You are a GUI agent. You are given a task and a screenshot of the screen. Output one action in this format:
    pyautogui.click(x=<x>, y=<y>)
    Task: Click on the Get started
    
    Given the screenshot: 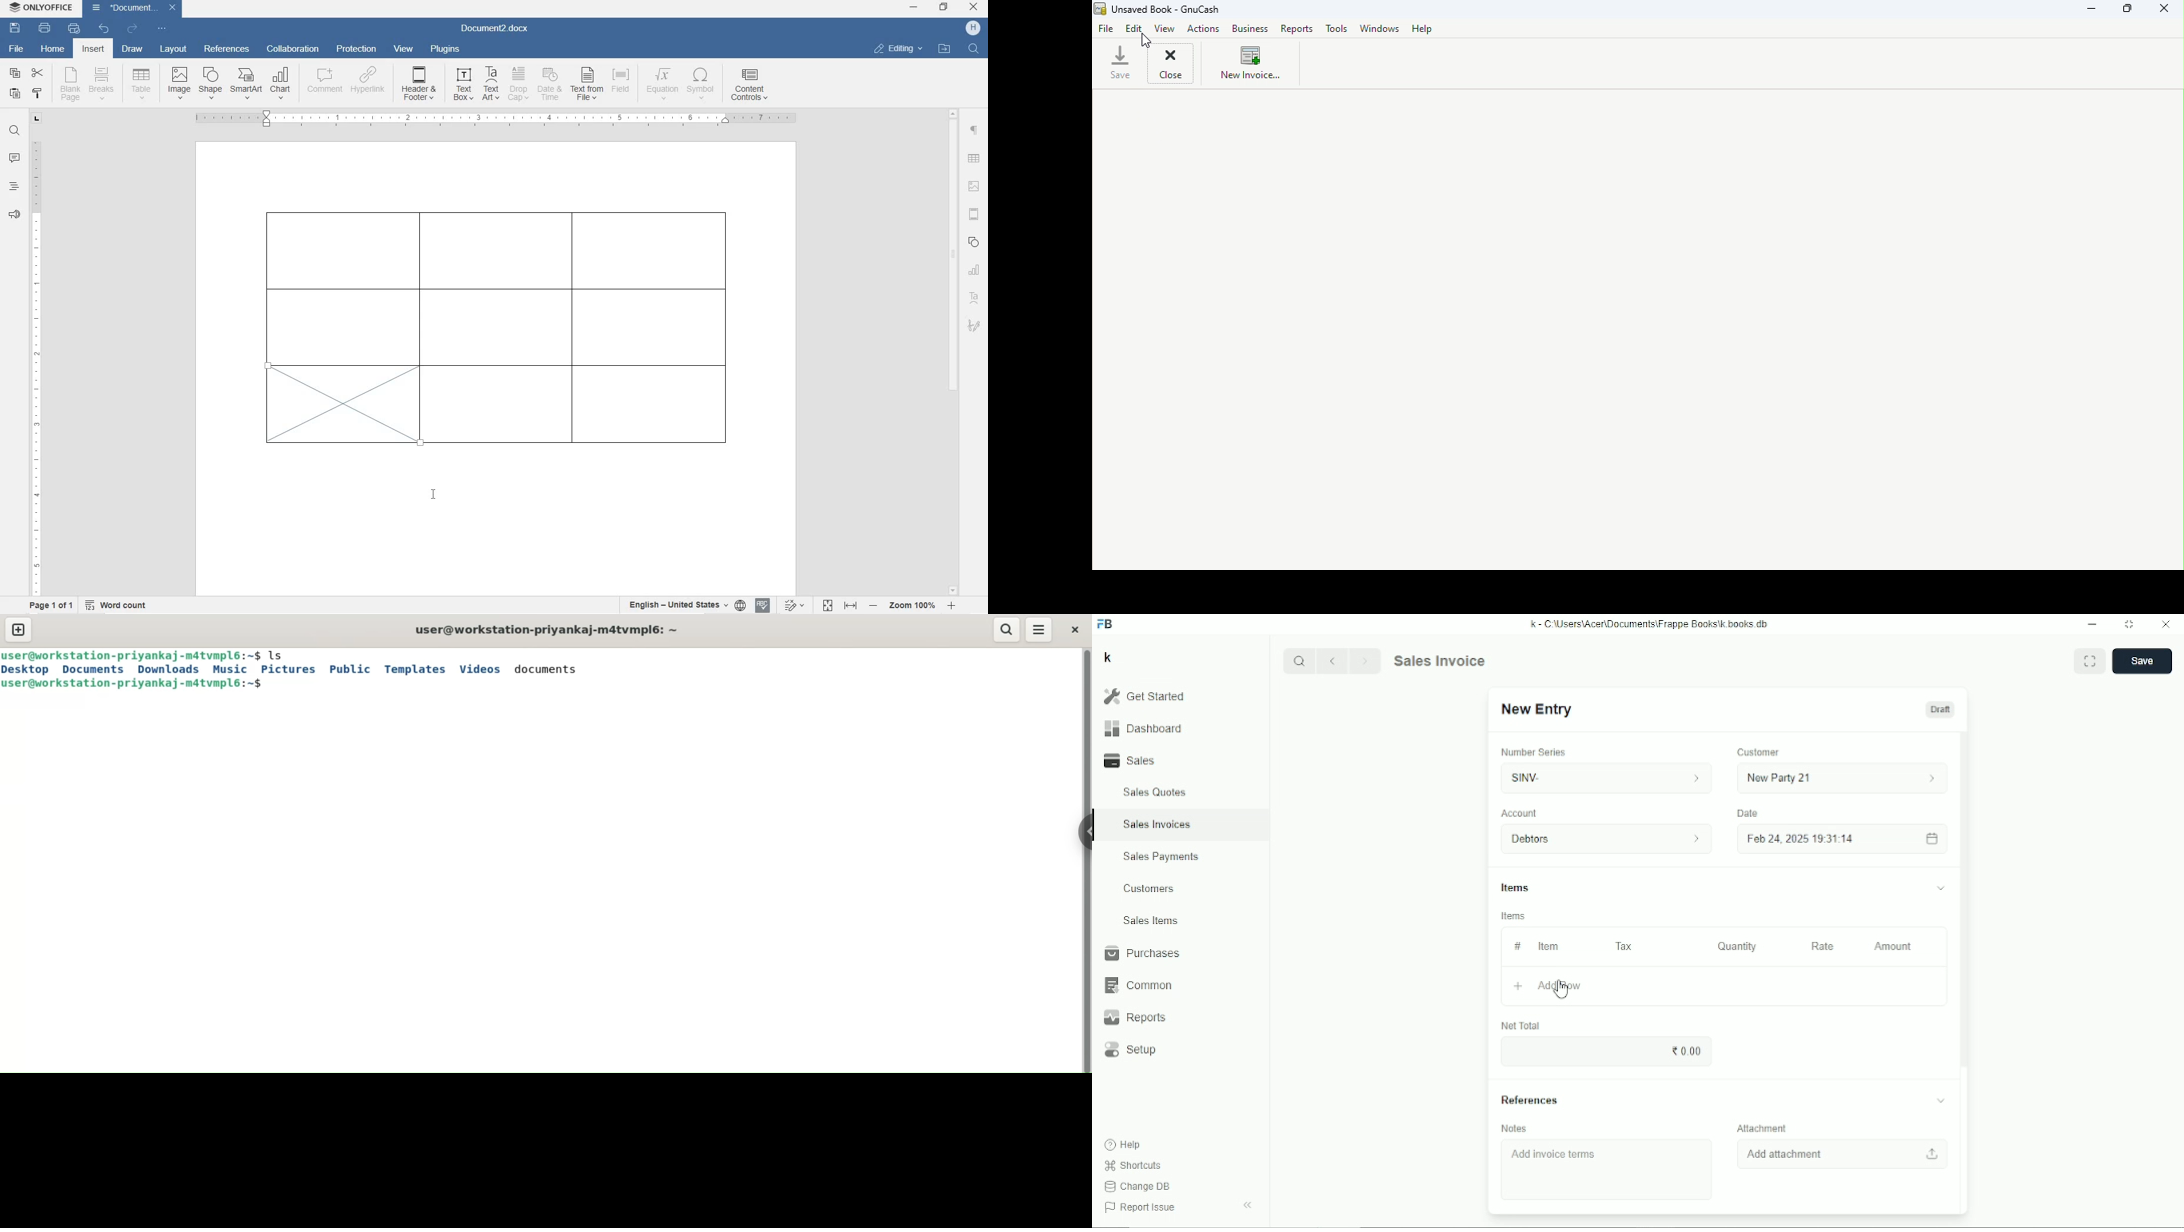 What is the action you would take?
    pyautogui.click(x=1143, y=696)
    